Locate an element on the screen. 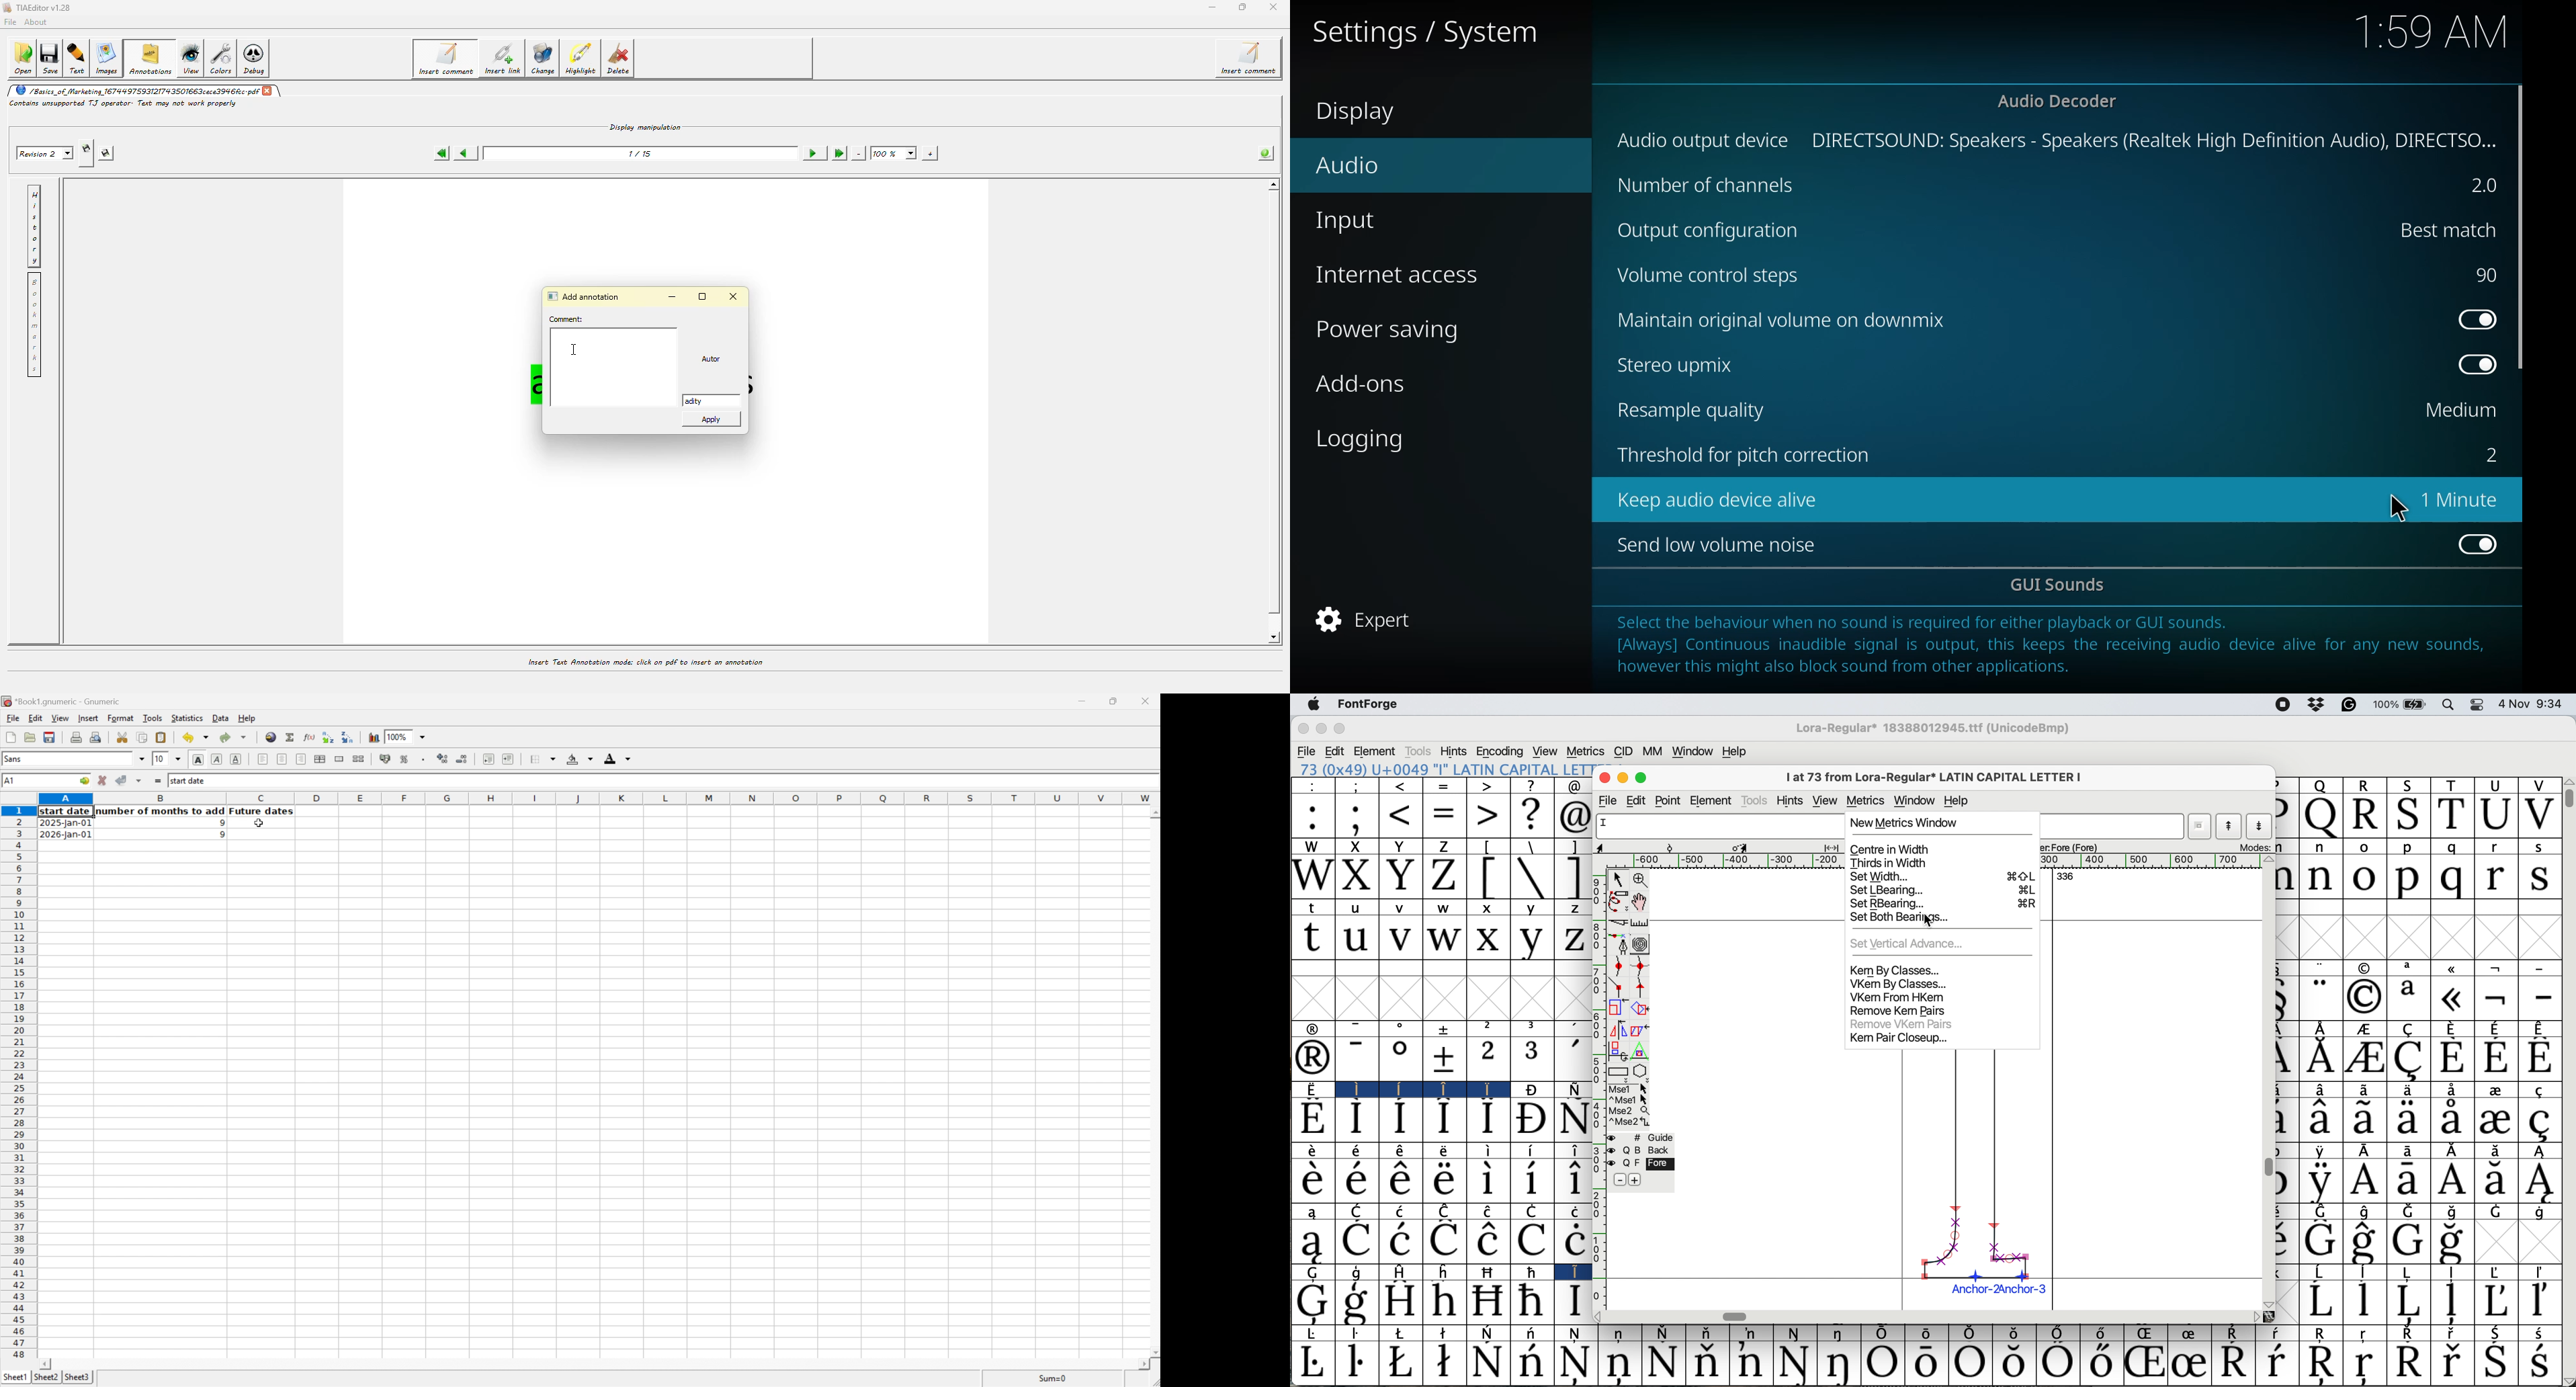 The image size is (2576, 1400). minimise is located at coordinates (1621, 778).